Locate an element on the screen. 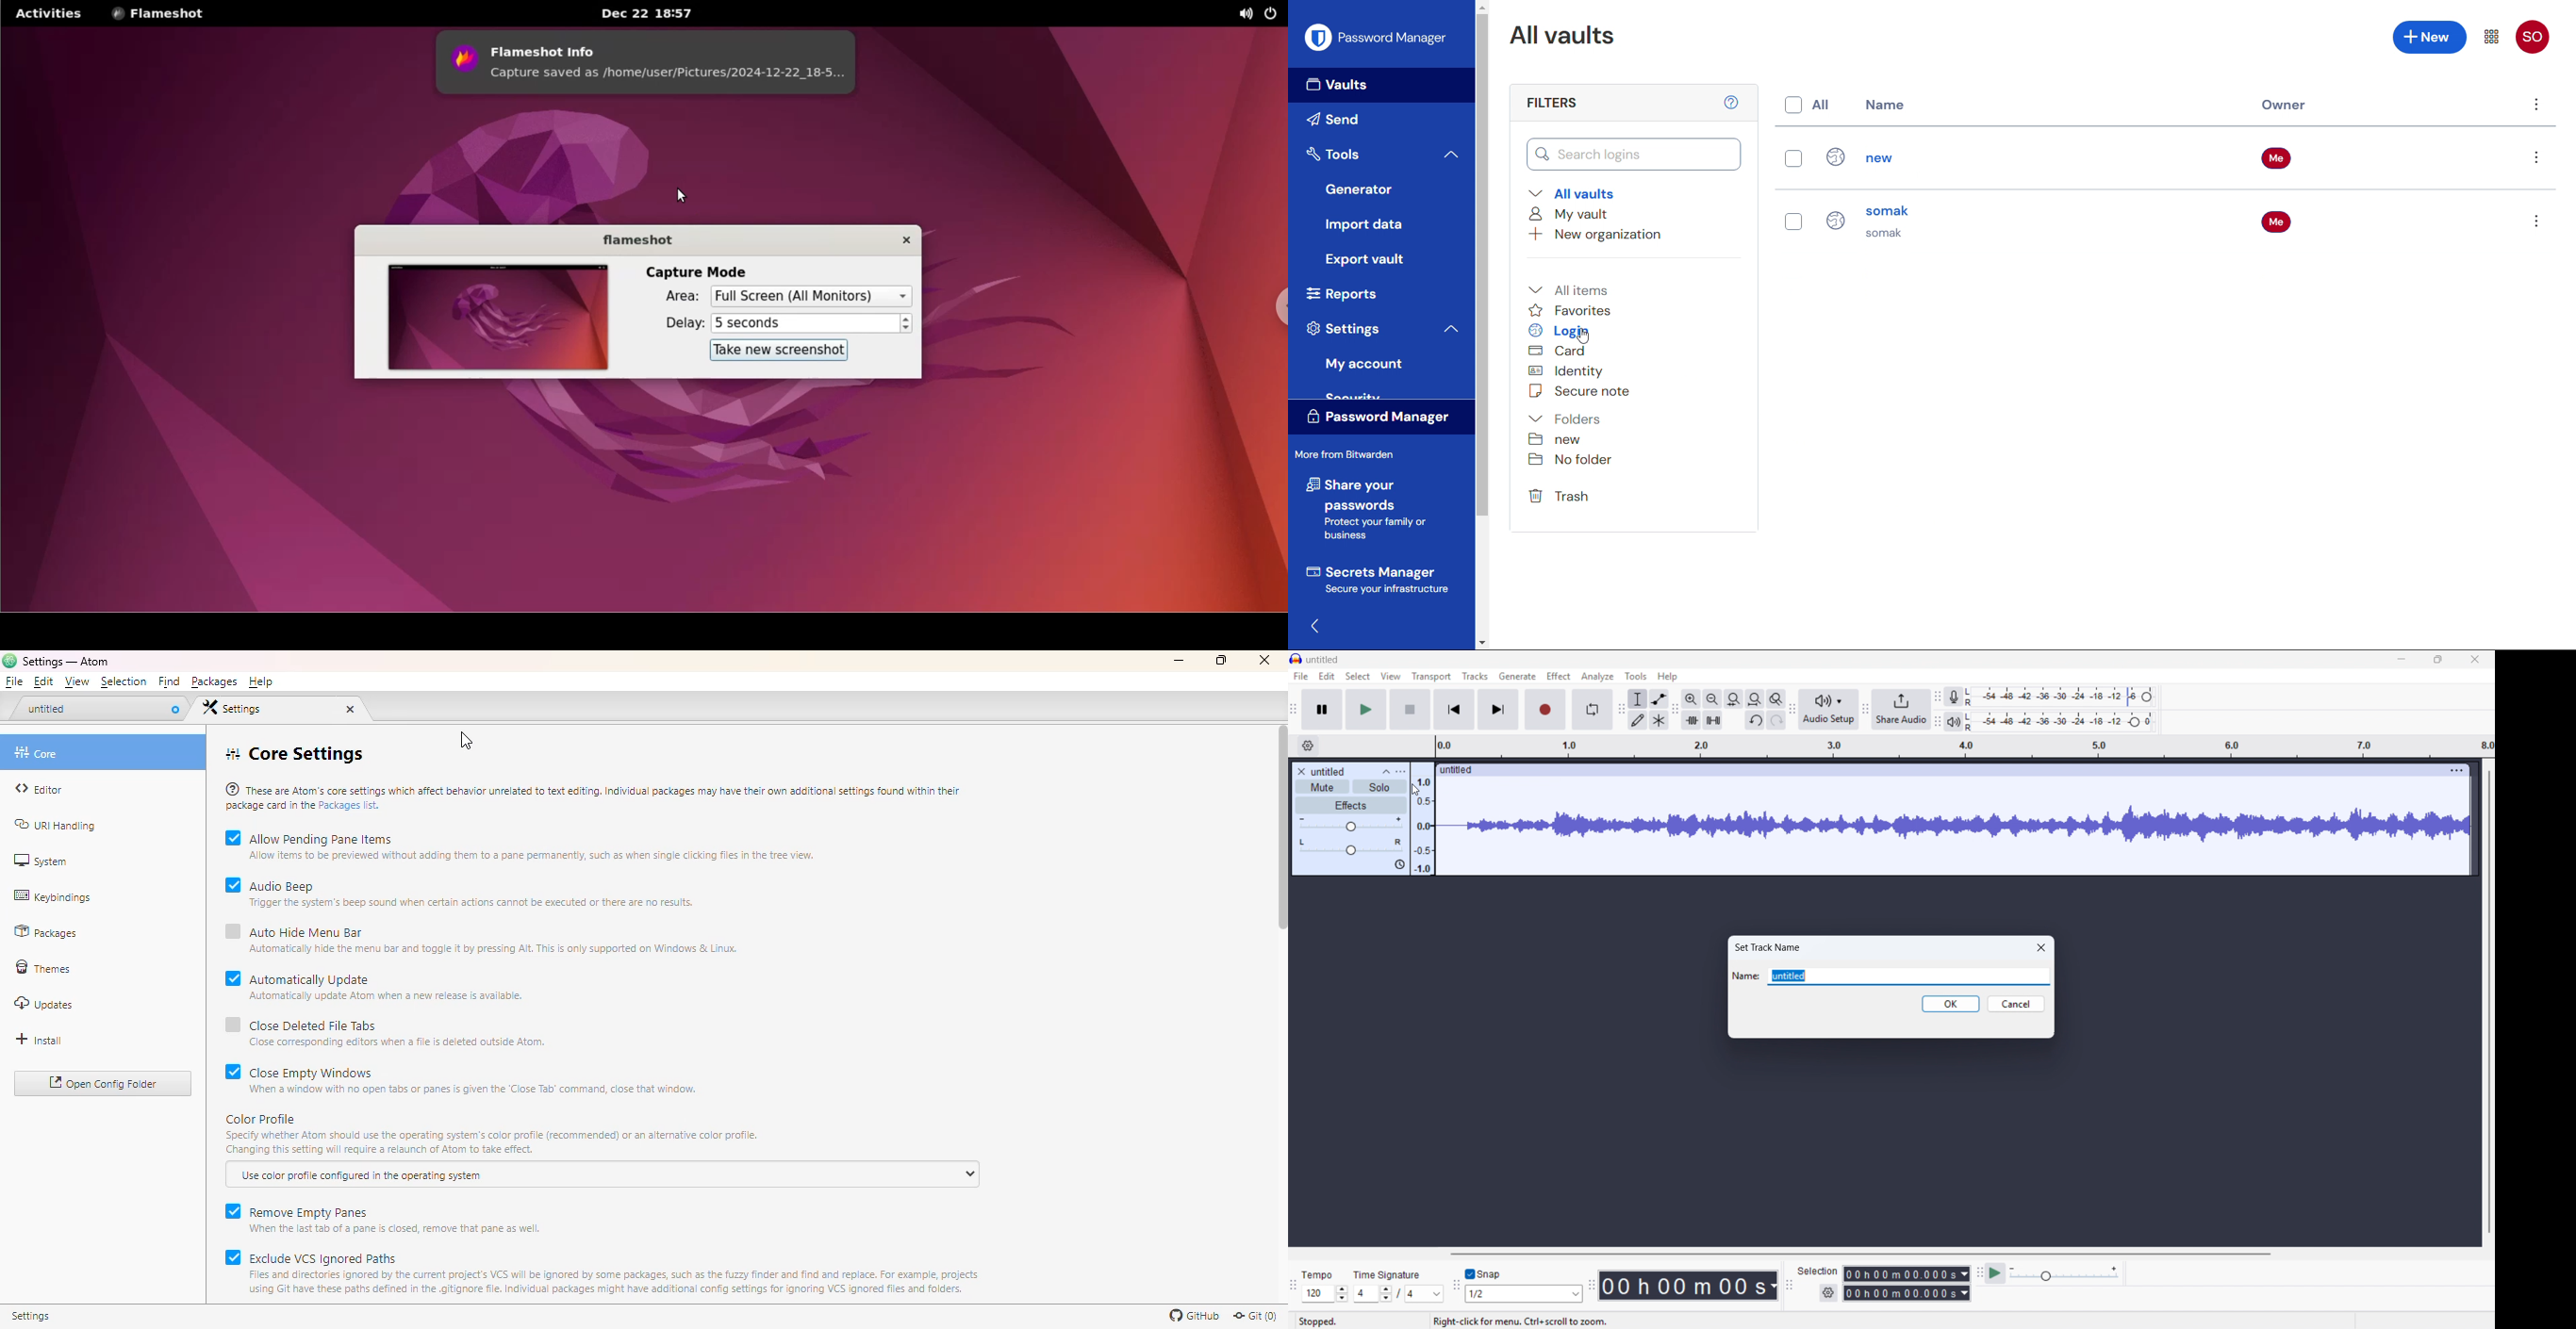  filters is located at coordinates (1552, 103).